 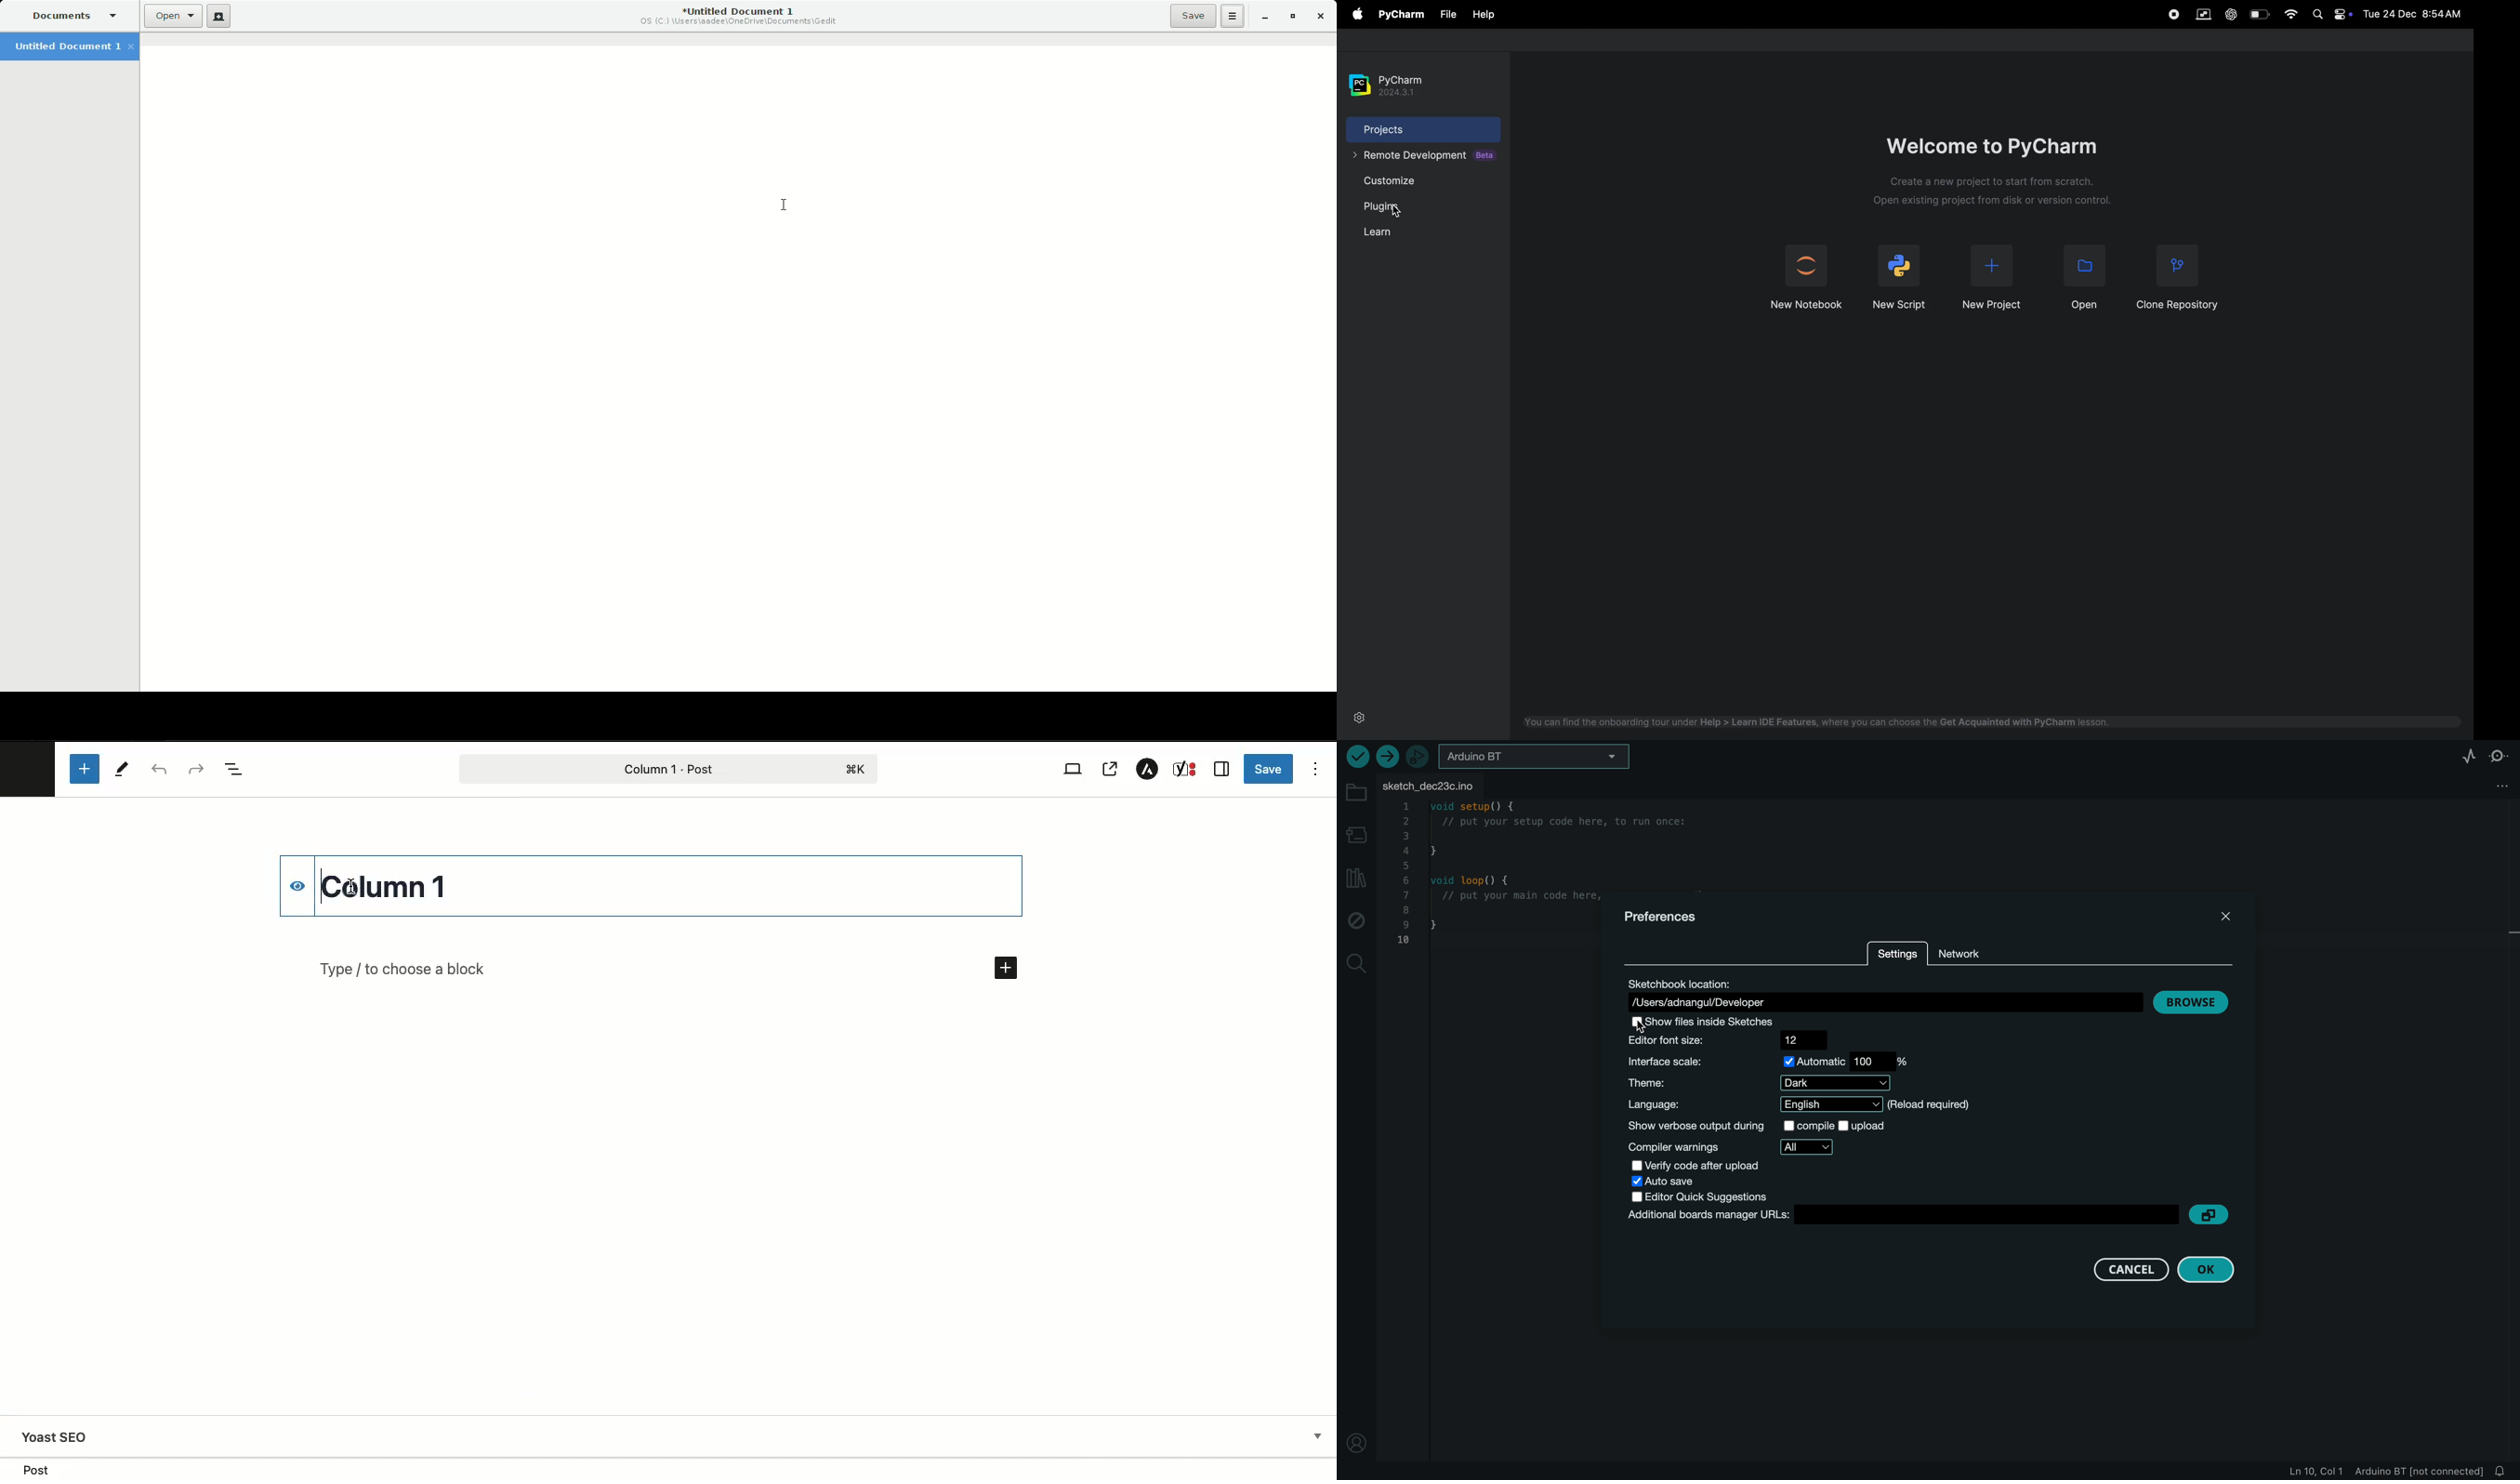 What do you see at coordinates (351, 886) in the screenshot?
I see `Cursor` at bounding box center [351, 886].